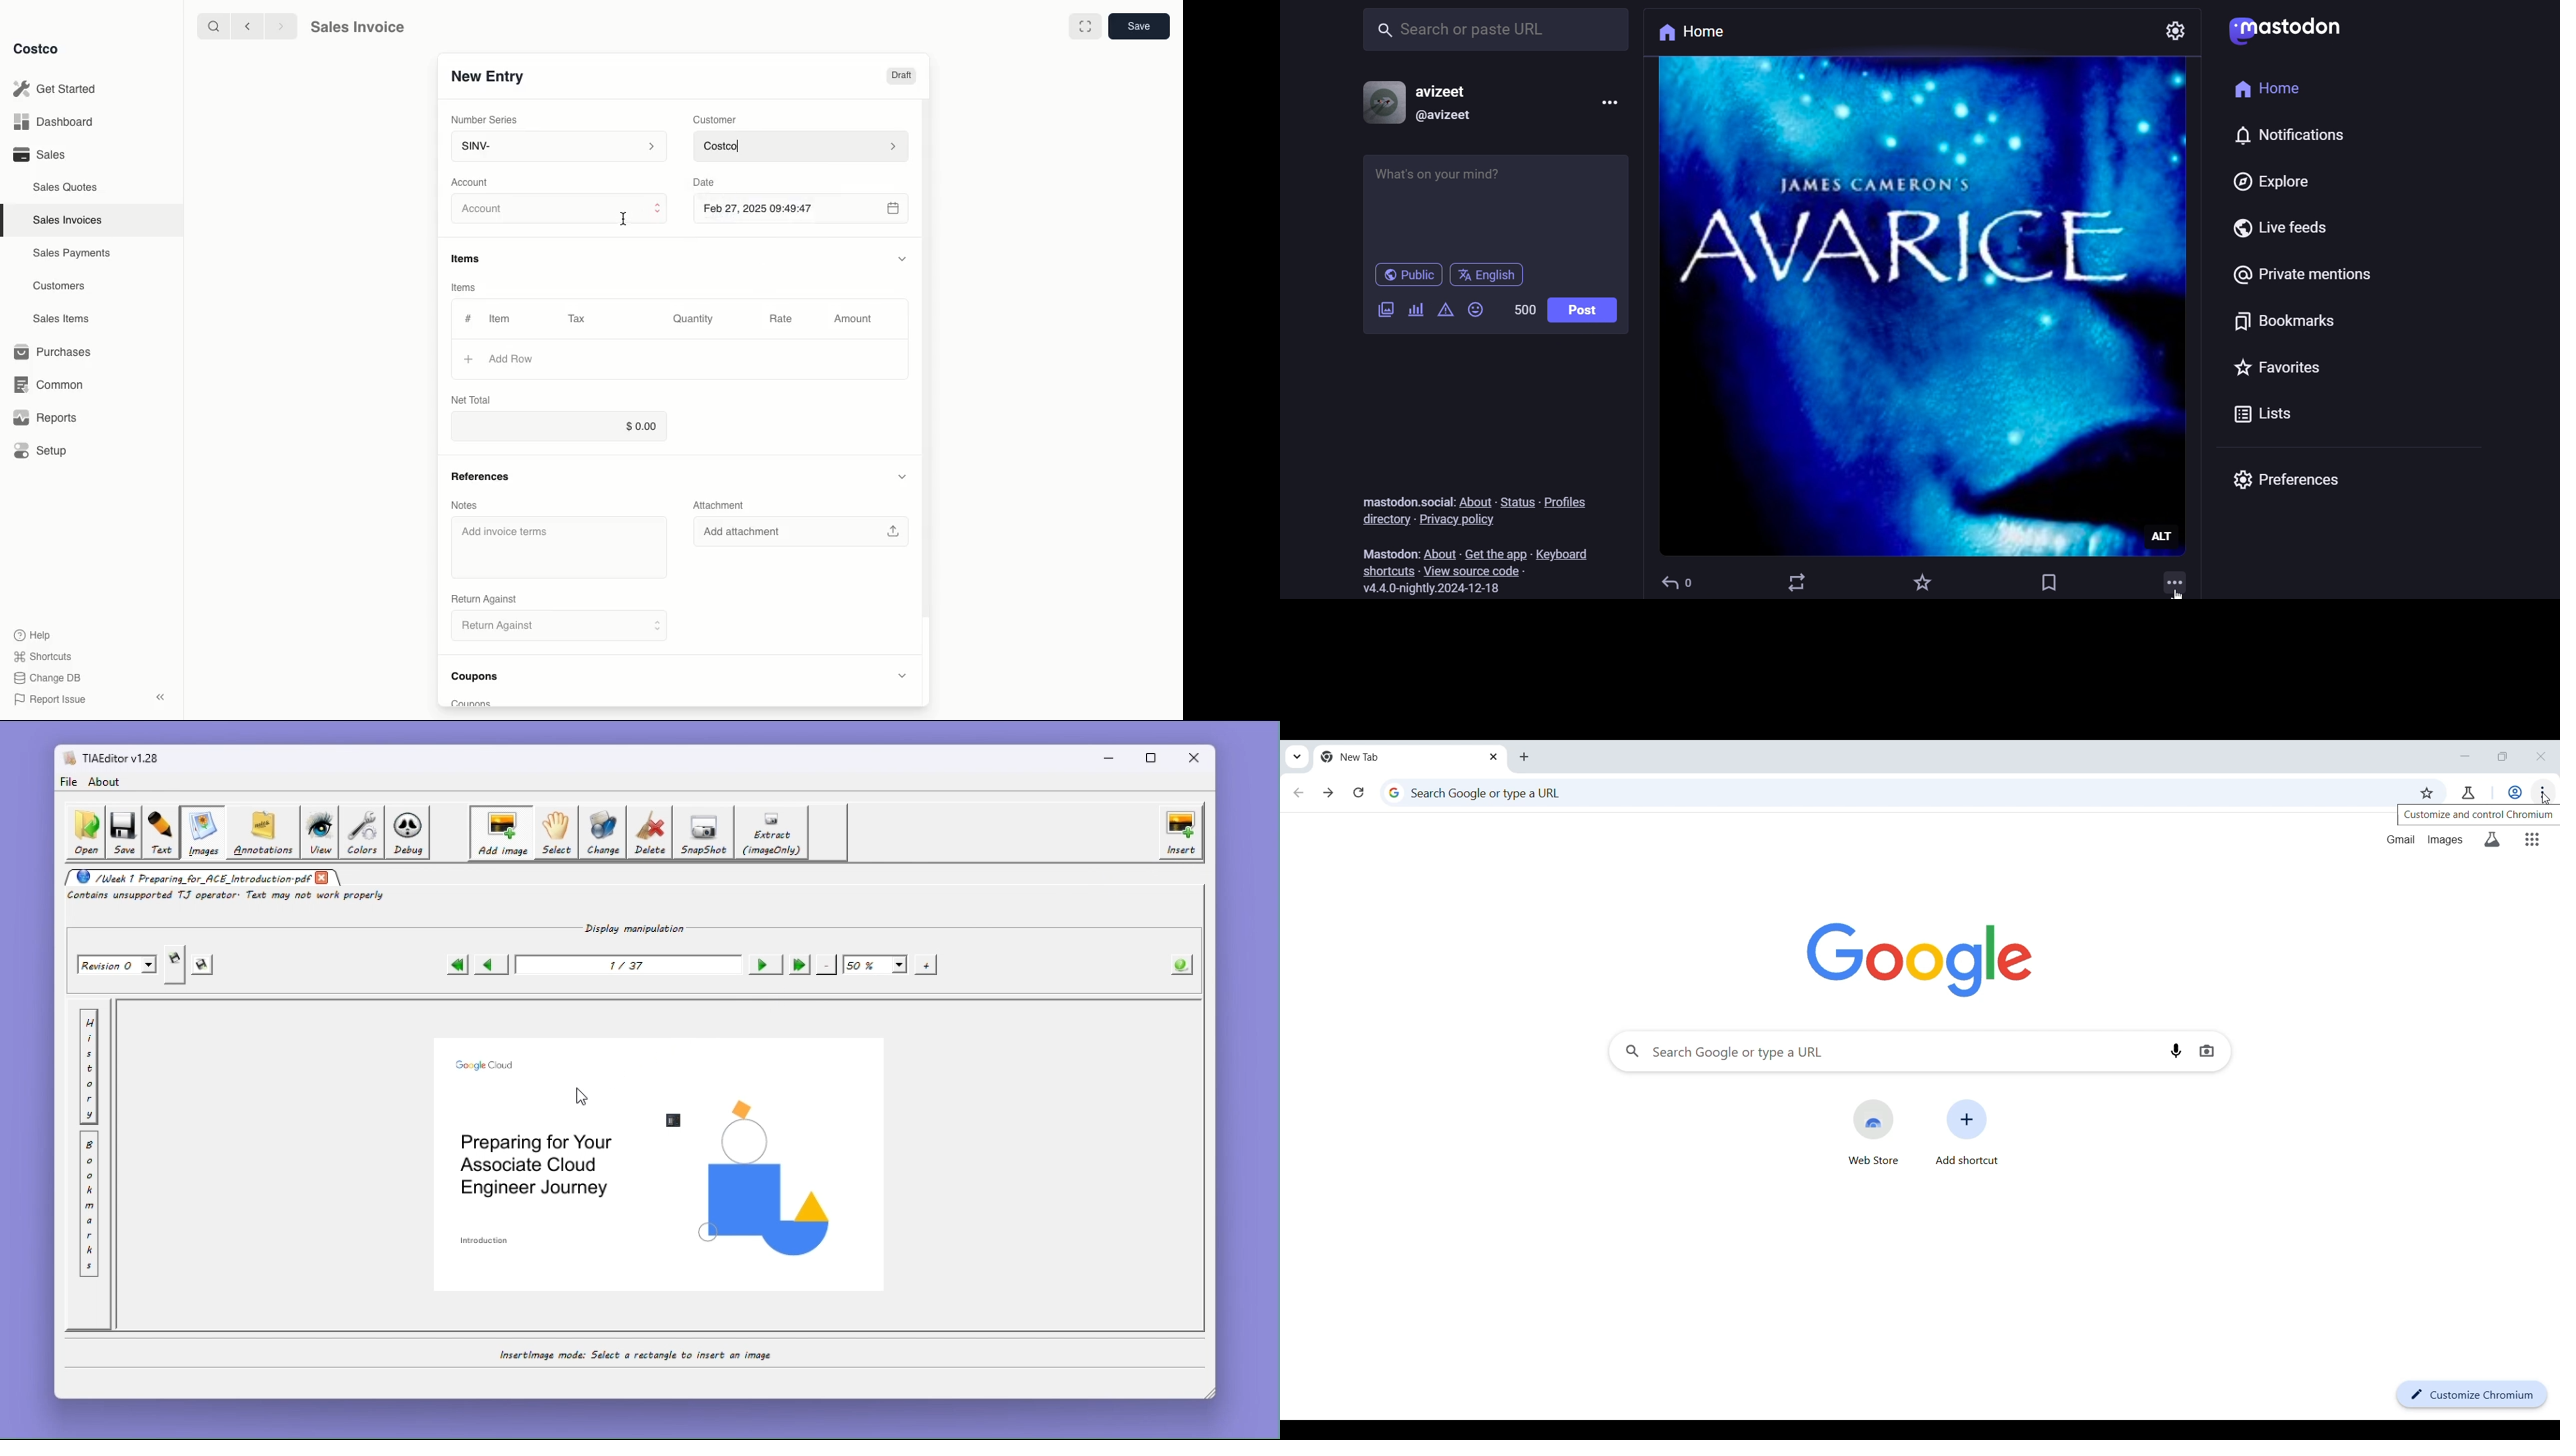 The image size is (2576, 1456). Describe the element at coordinates (1437, 553) in the screenshot. I see `about` at that location.